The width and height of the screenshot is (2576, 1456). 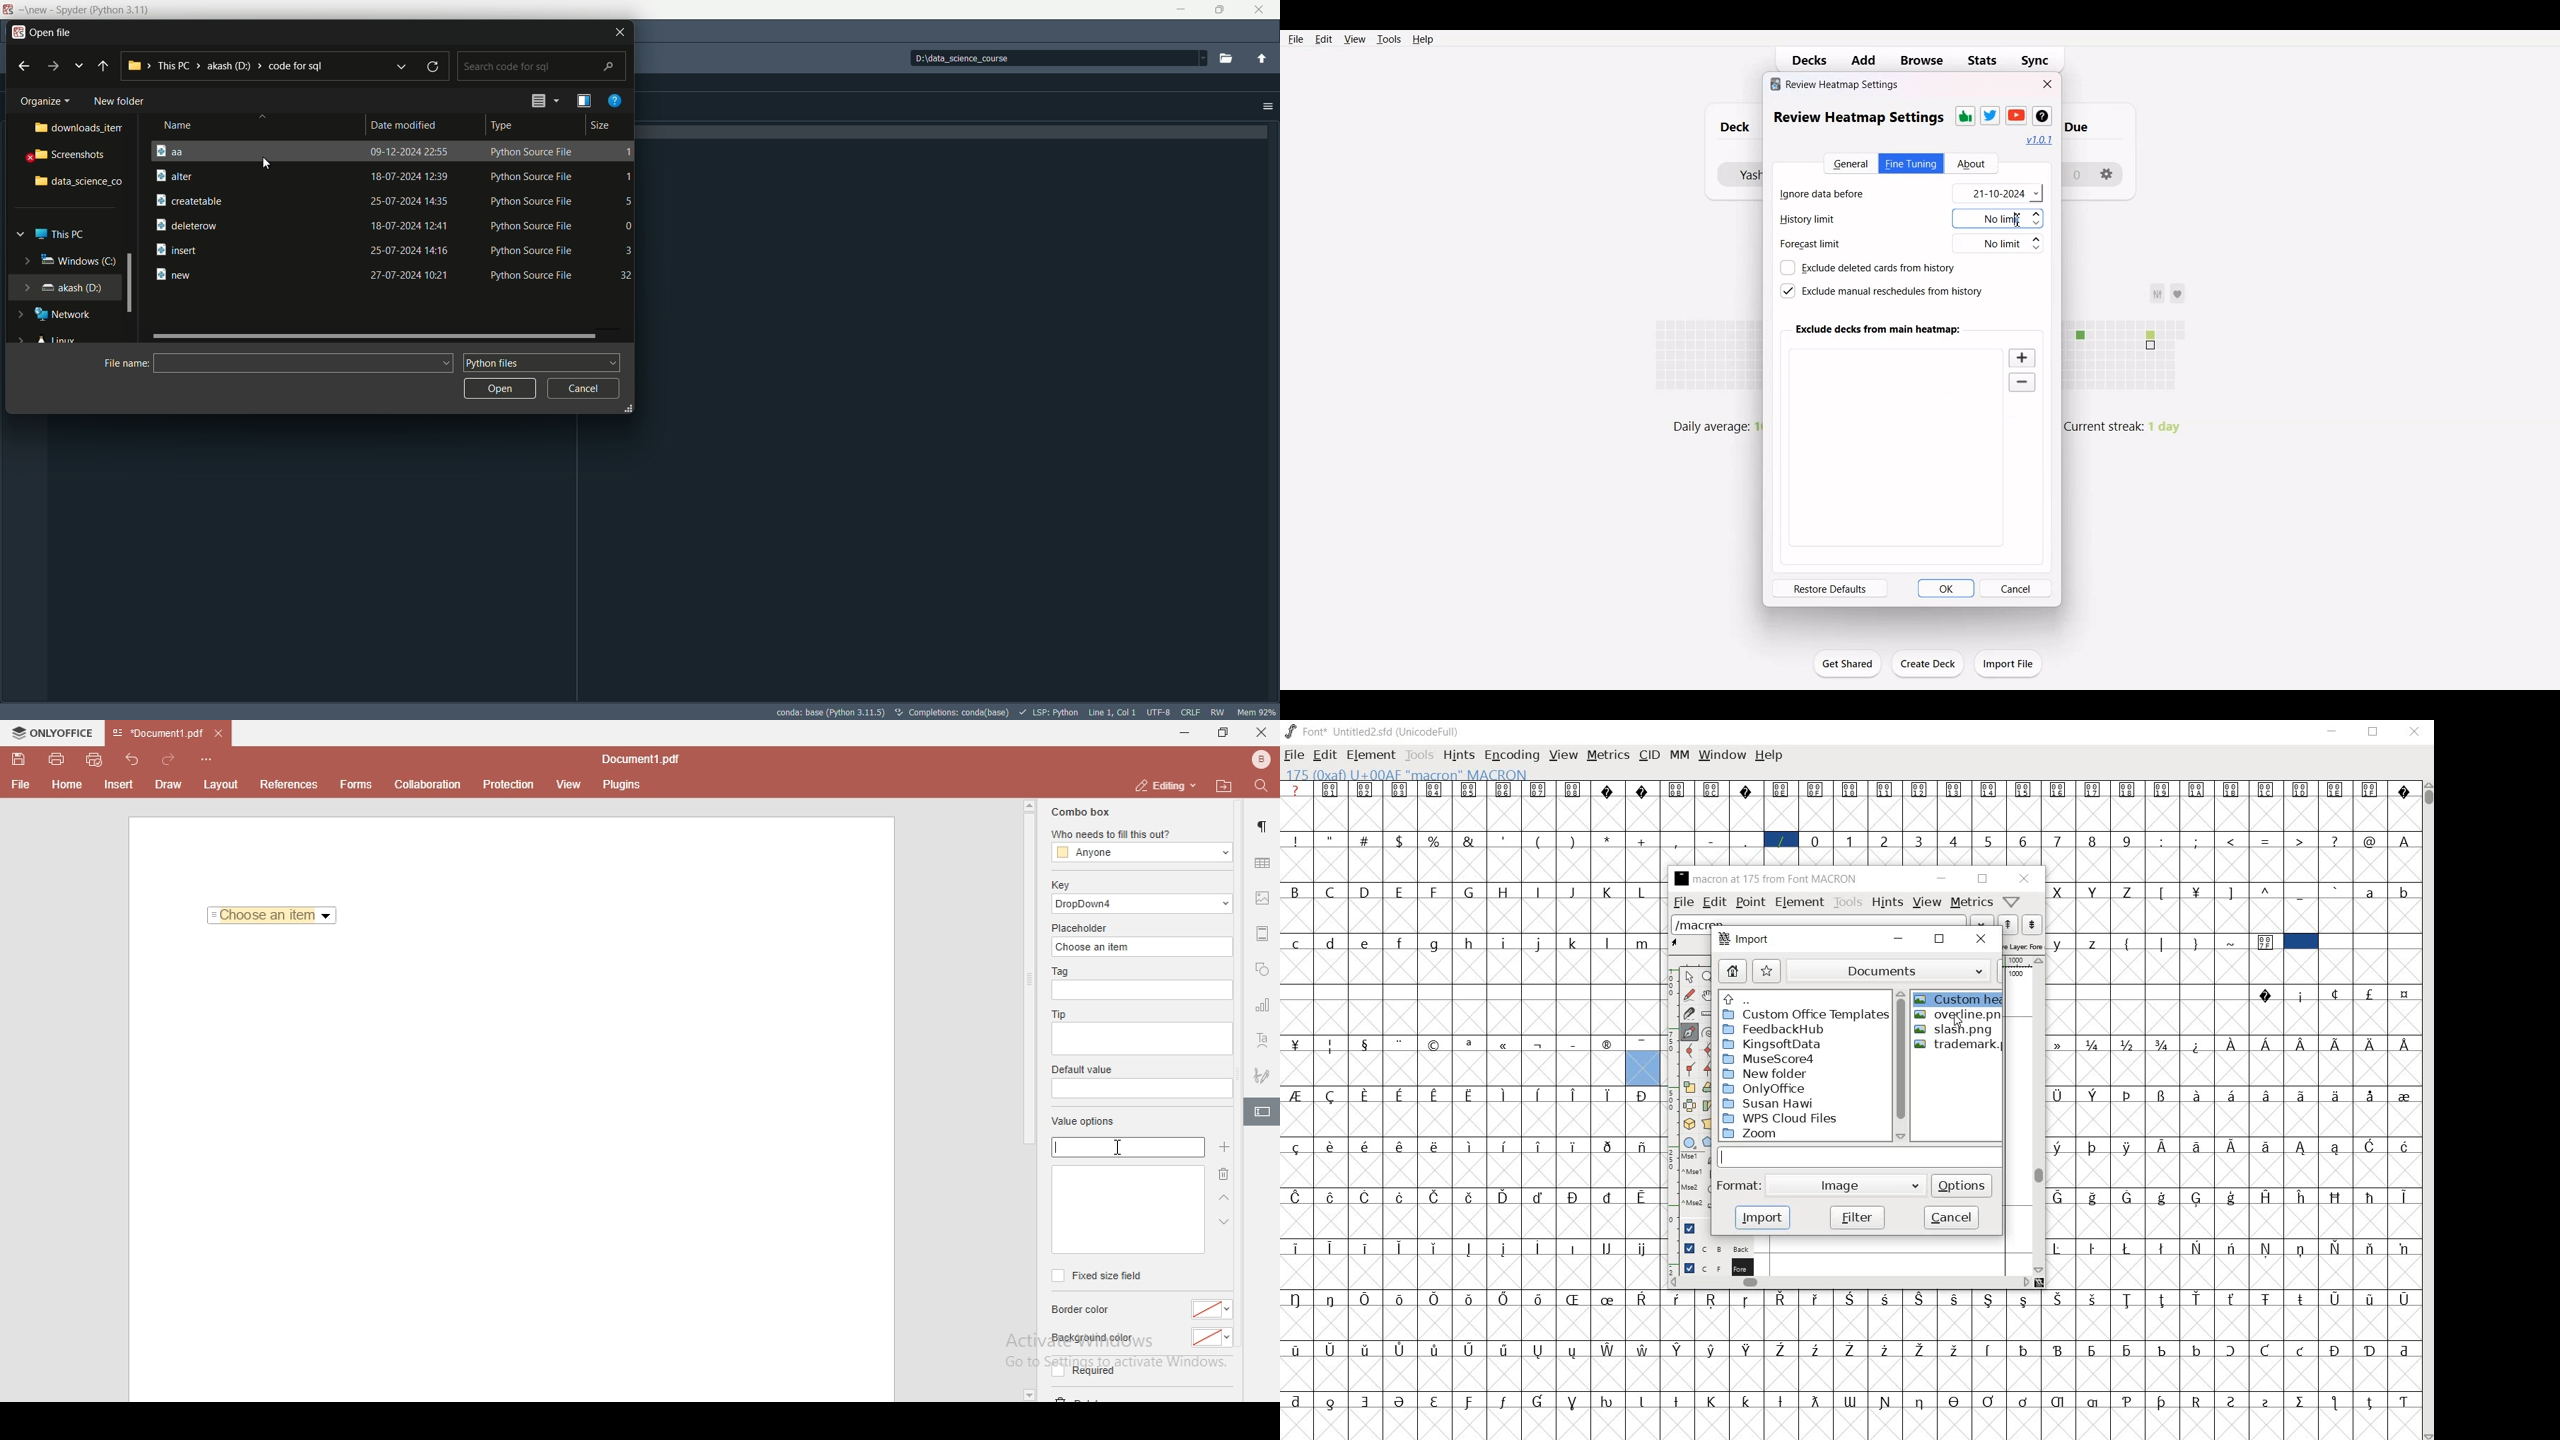 What do you see at coordinates (1848, 900) in the screenshot?
I see `tools` at bounding box center [1848, 900].